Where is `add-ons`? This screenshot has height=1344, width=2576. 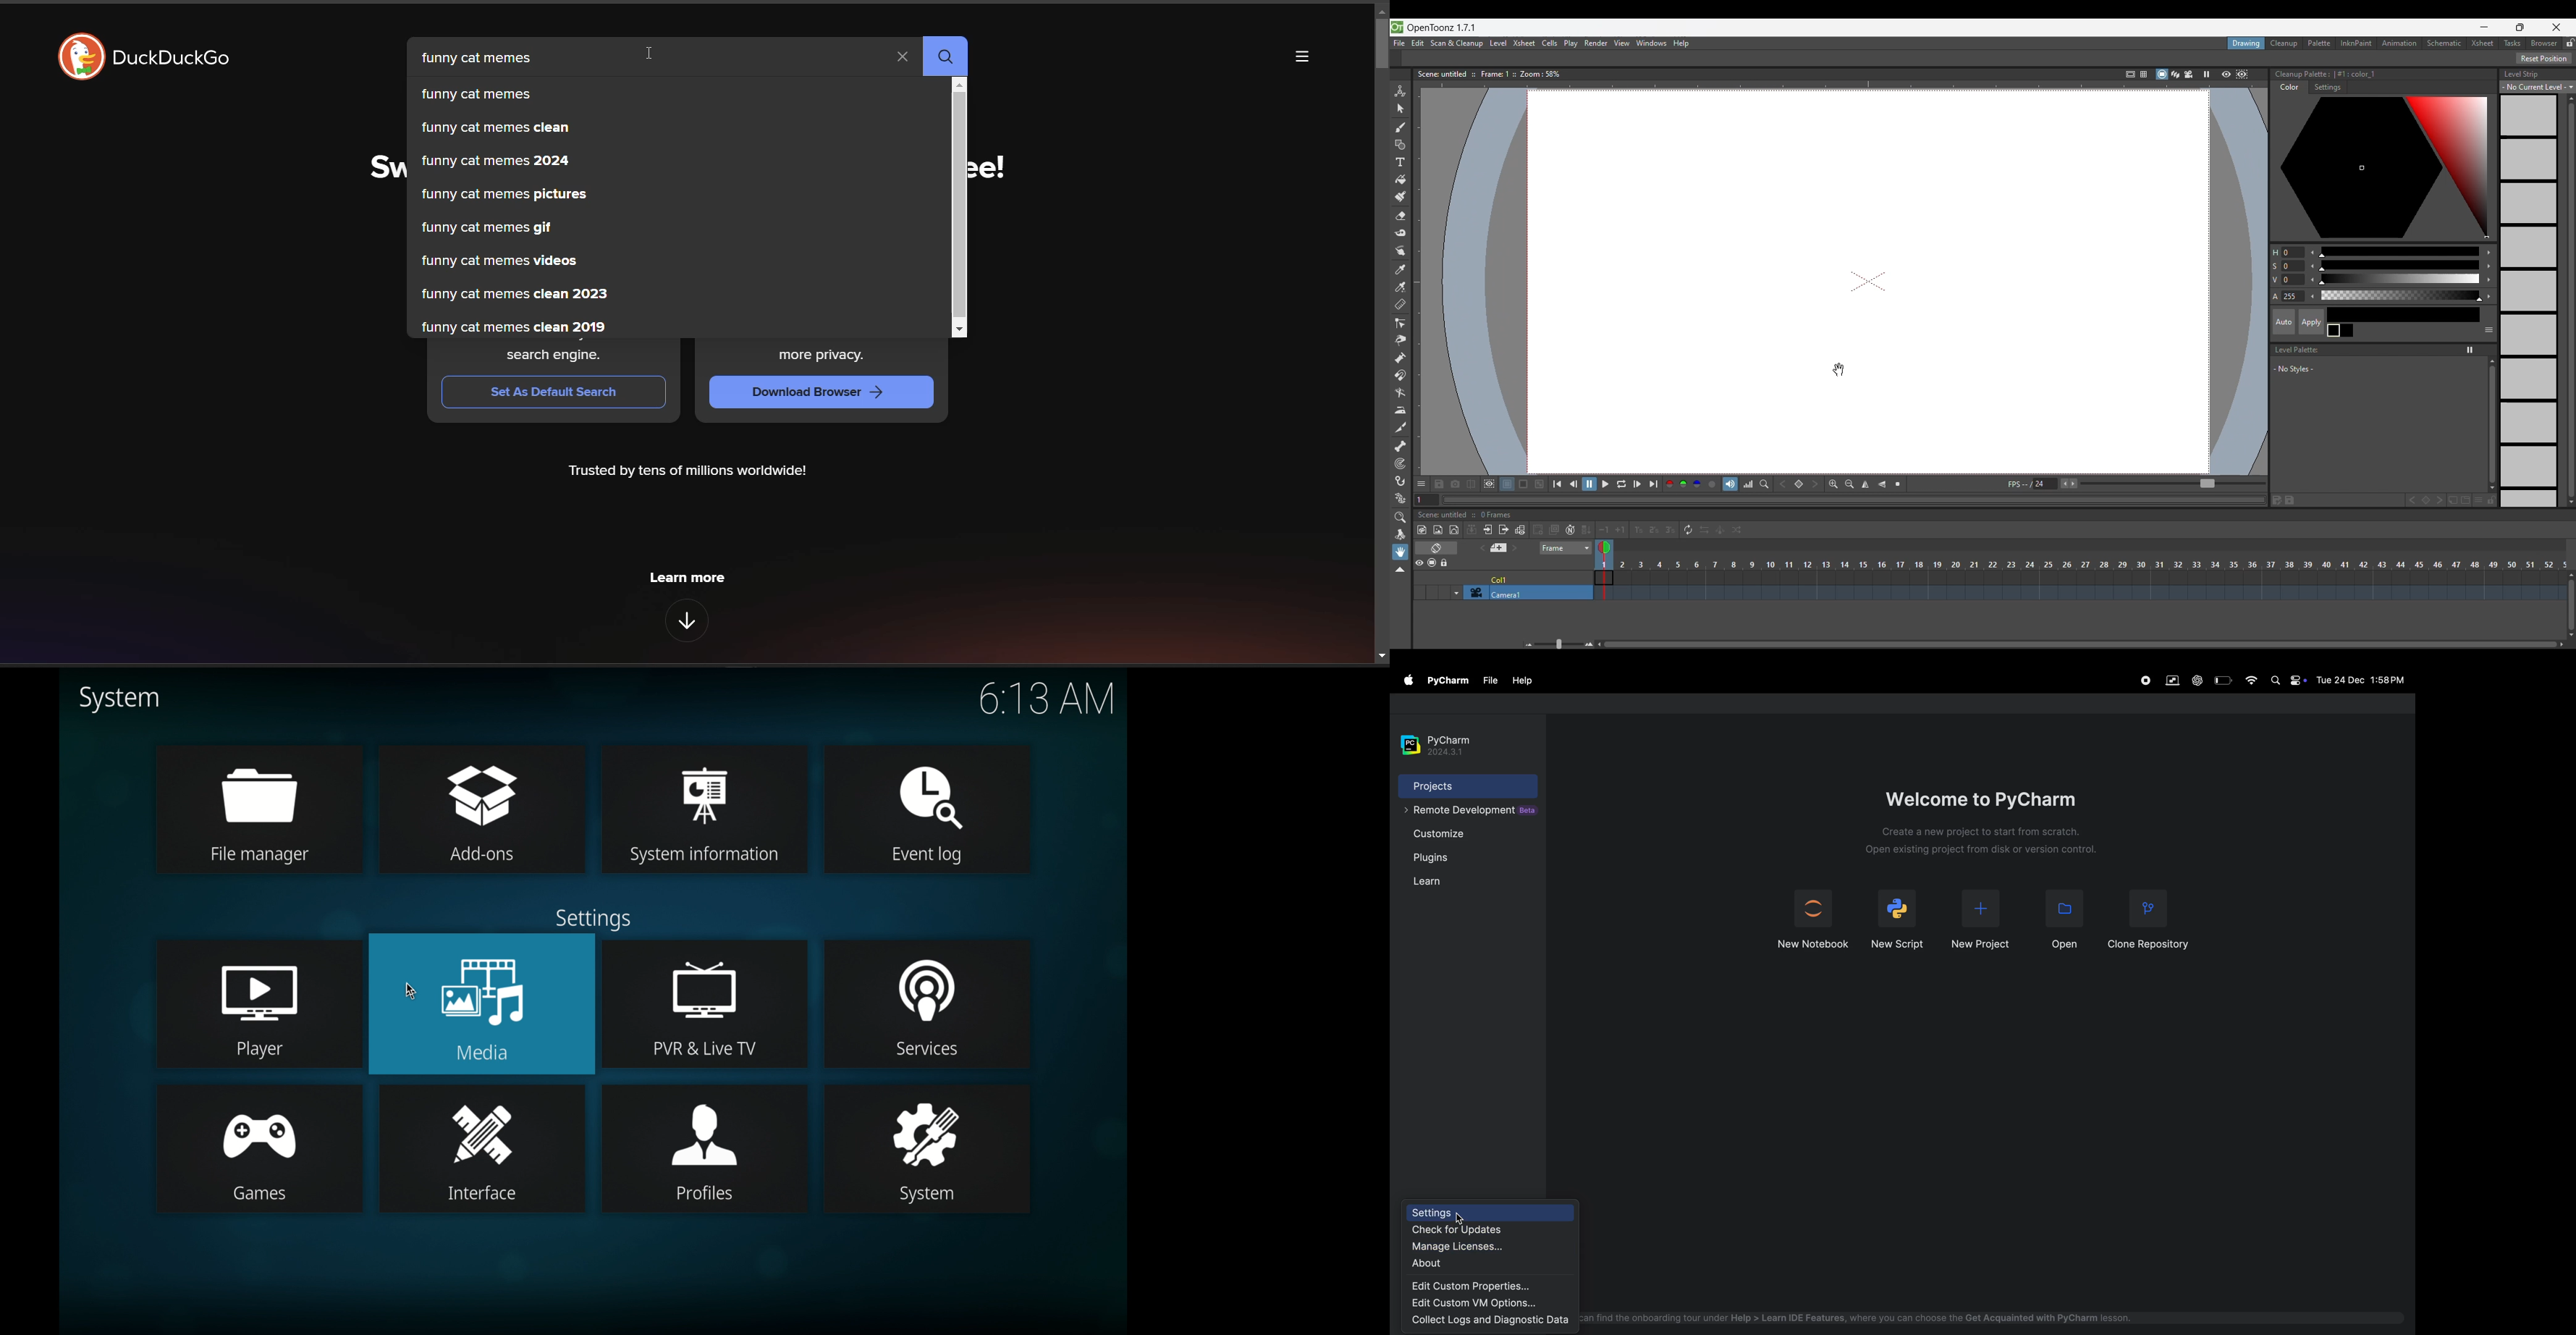
add-ons is located at coordinates (483, 810).